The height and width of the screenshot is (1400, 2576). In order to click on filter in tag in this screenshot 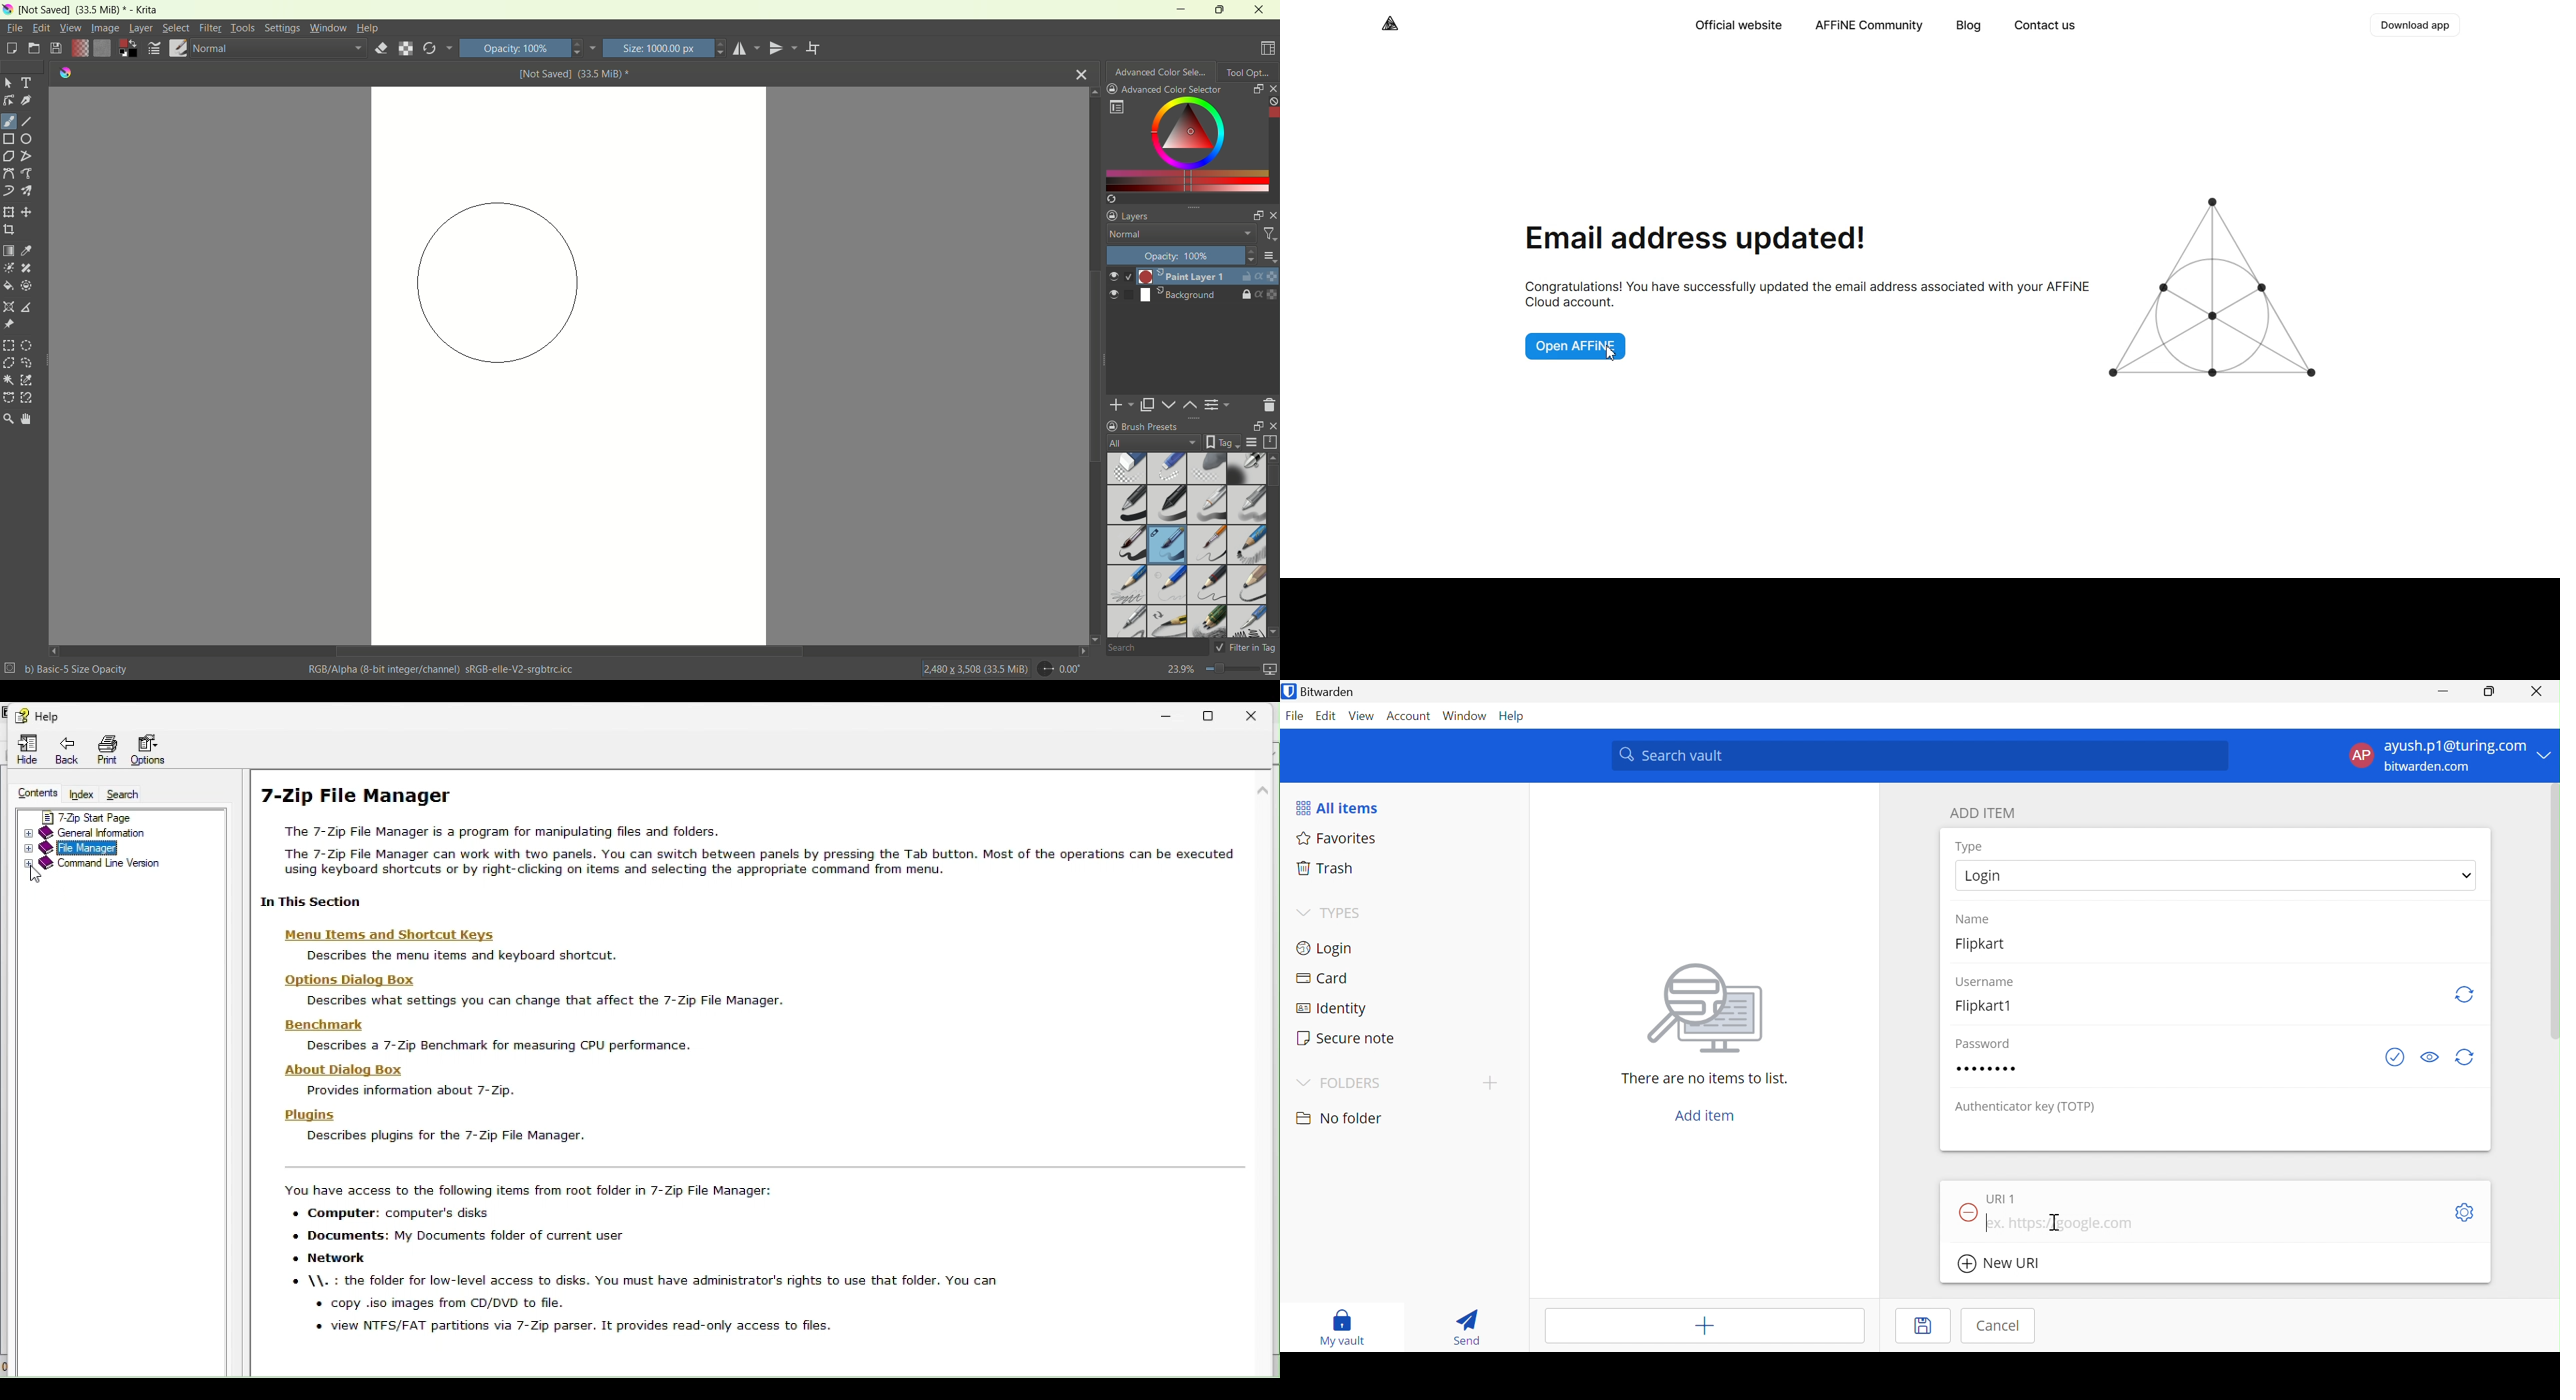, I will do `click(1245, 647)`.